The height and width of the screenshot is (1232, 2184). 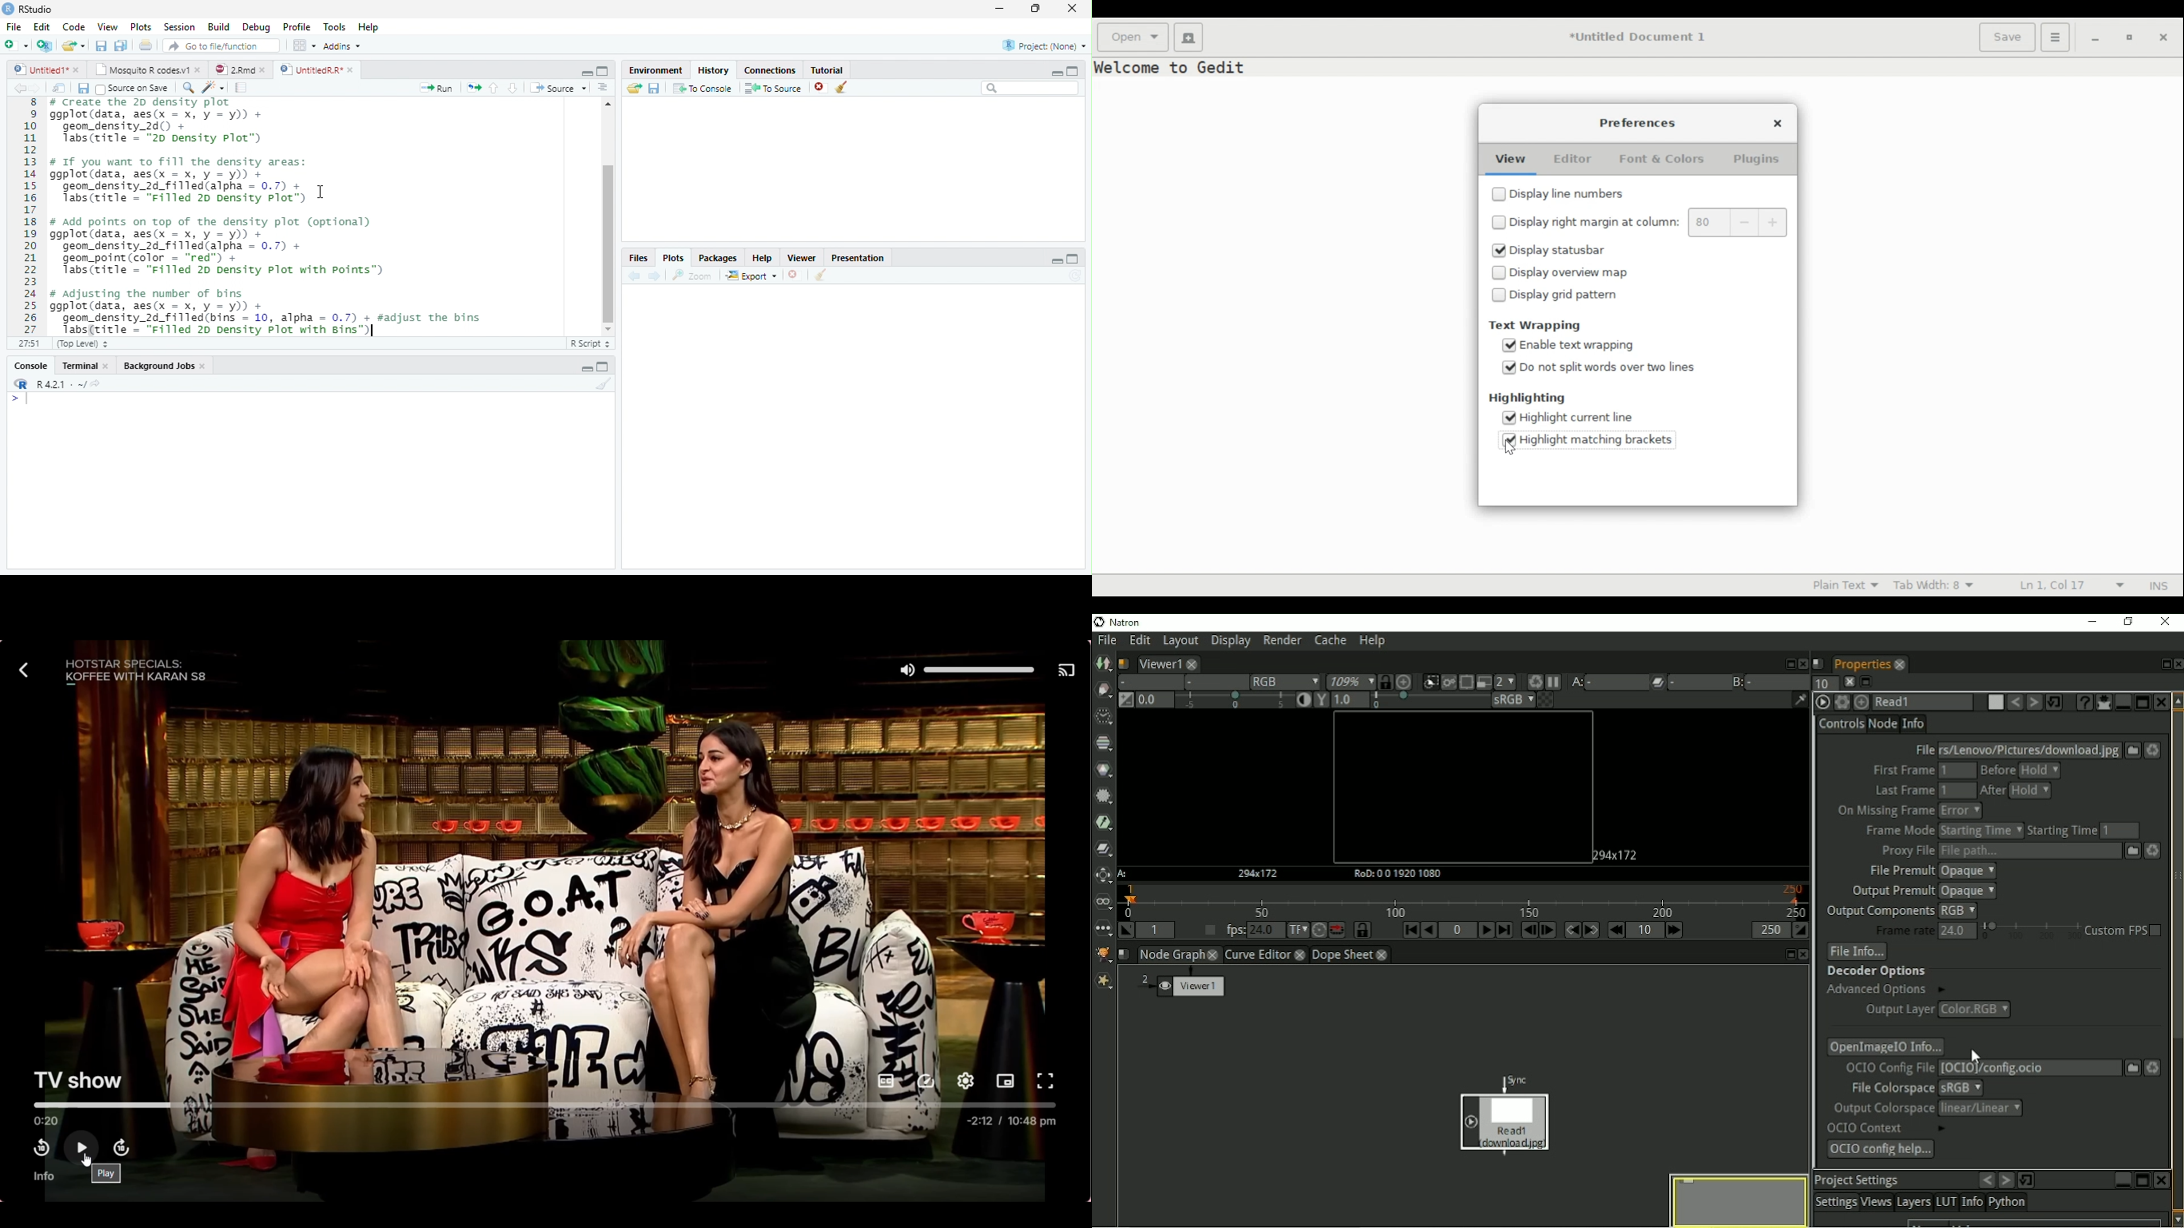 I want to click on minimize, so click(x=1054, y=73).